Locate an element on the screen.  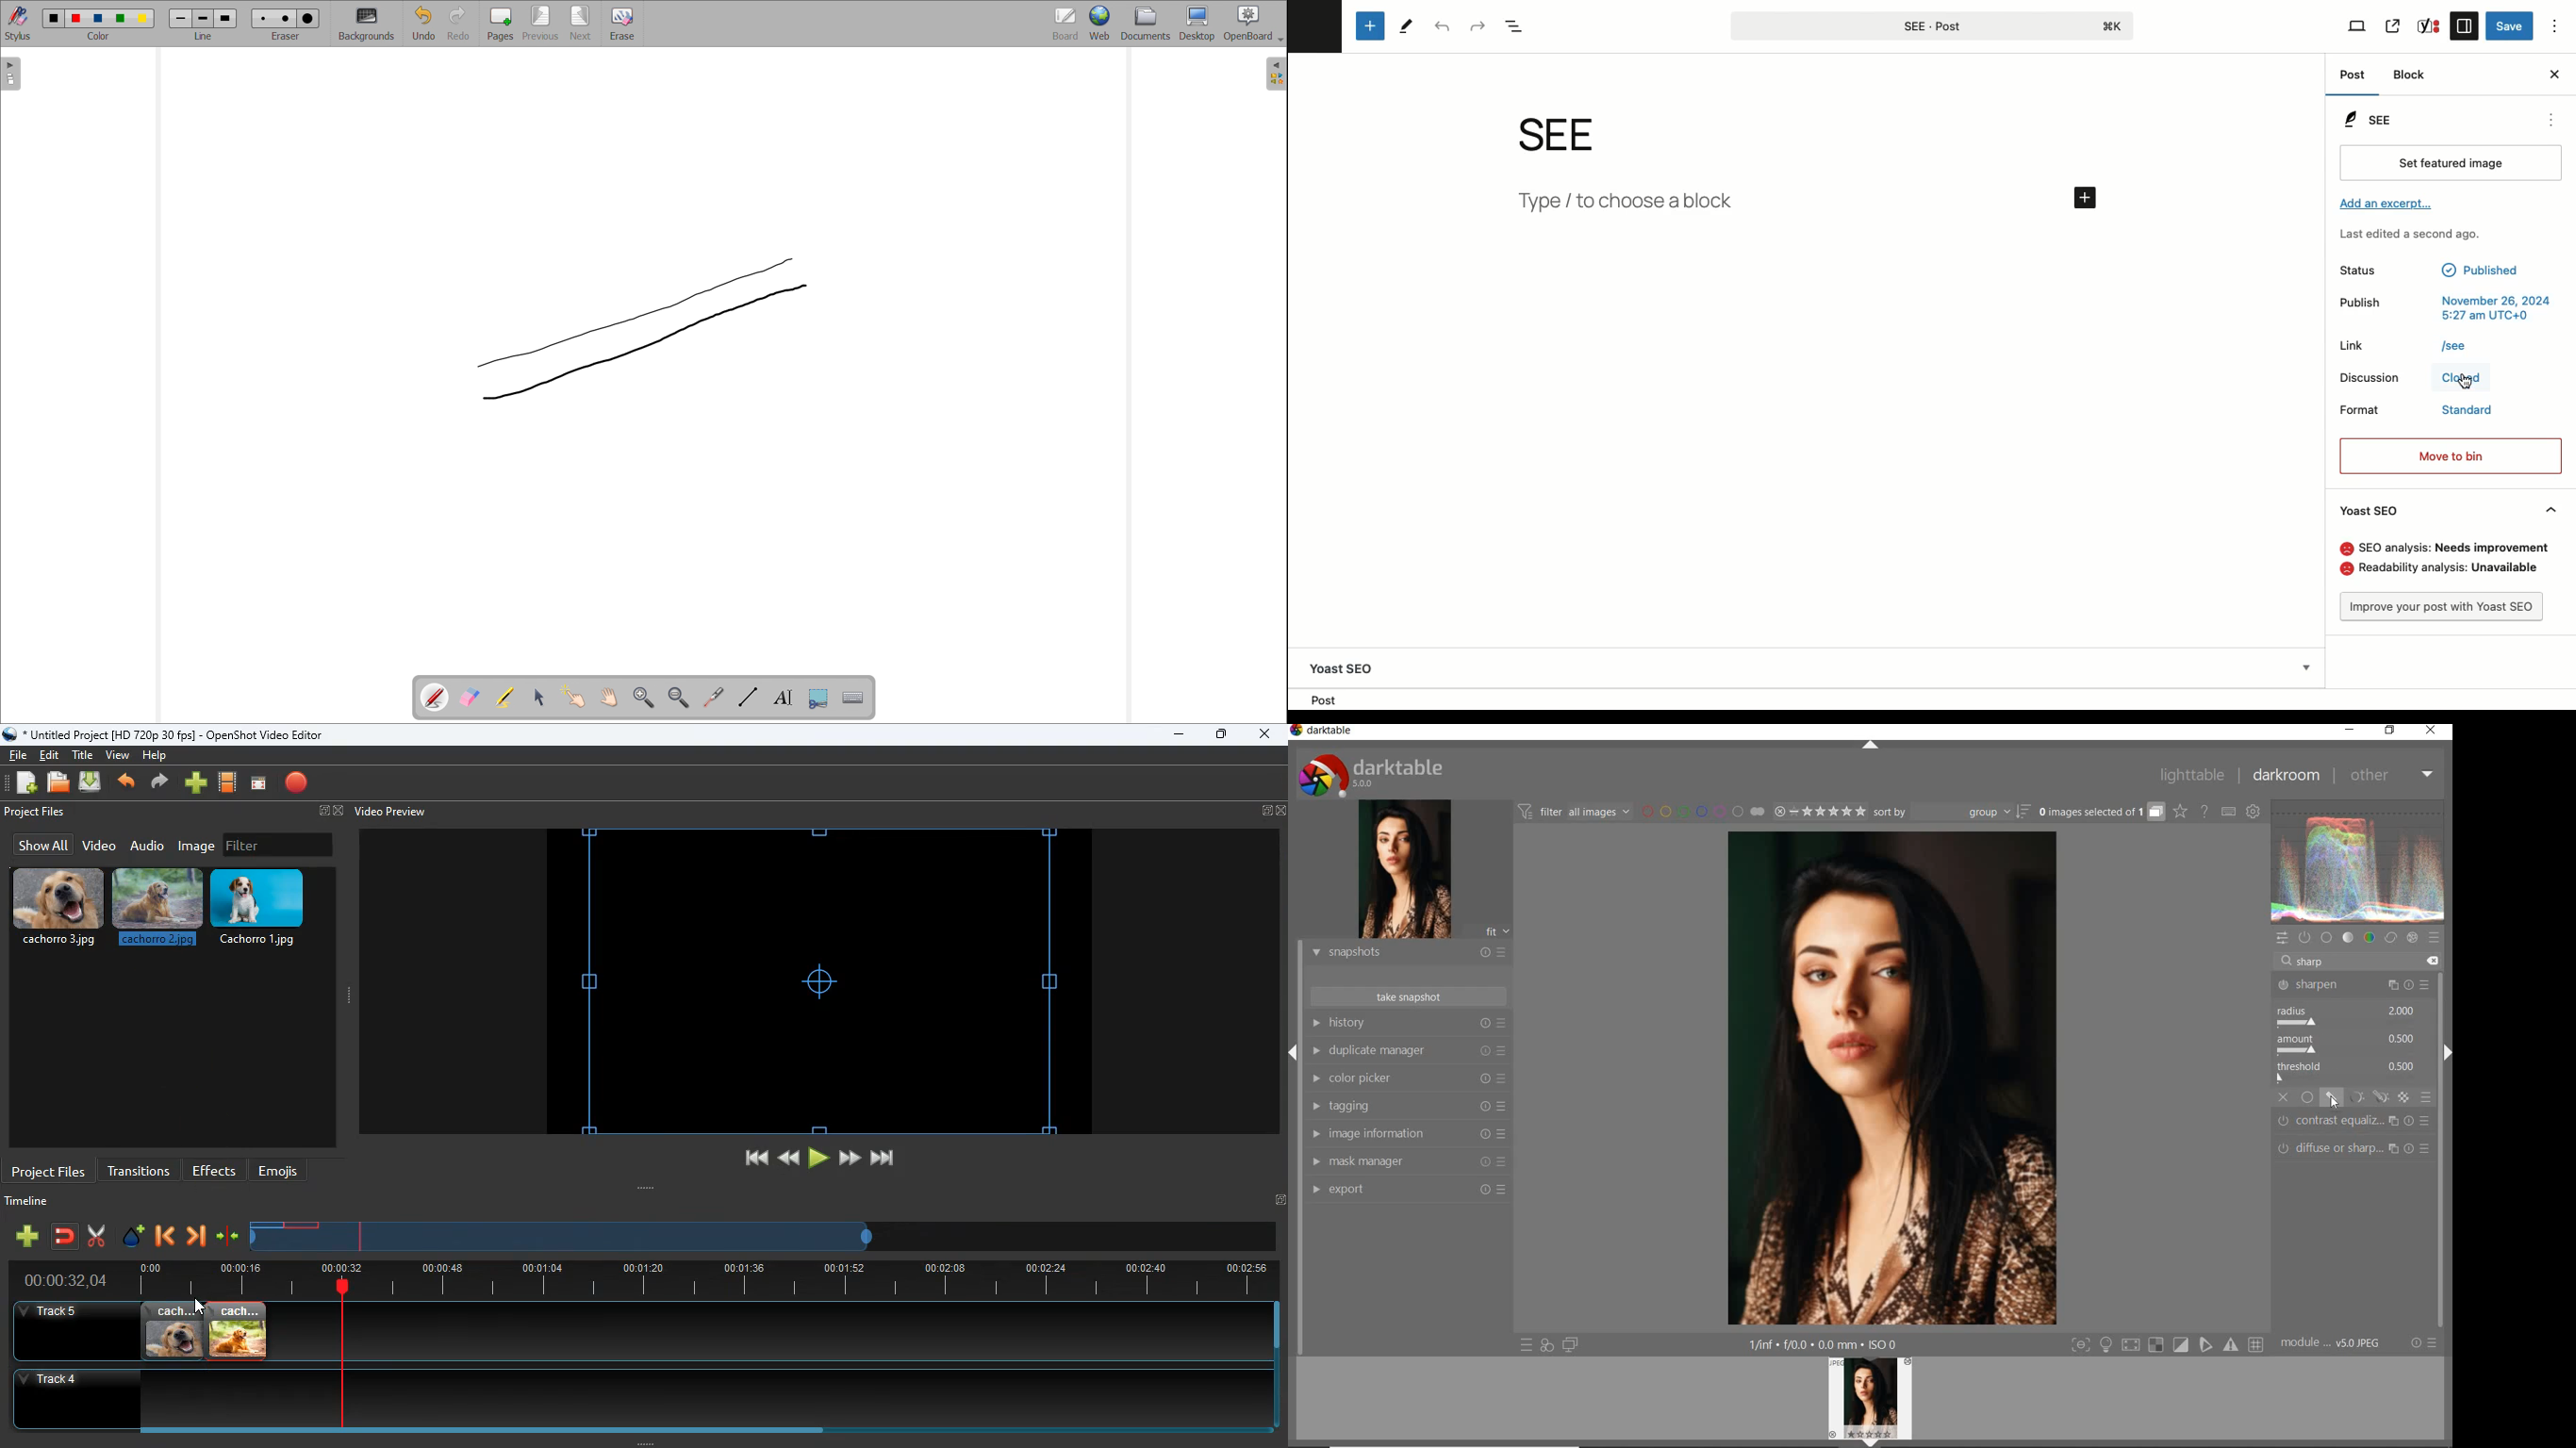
restore is located at coordinates (2392, 732).